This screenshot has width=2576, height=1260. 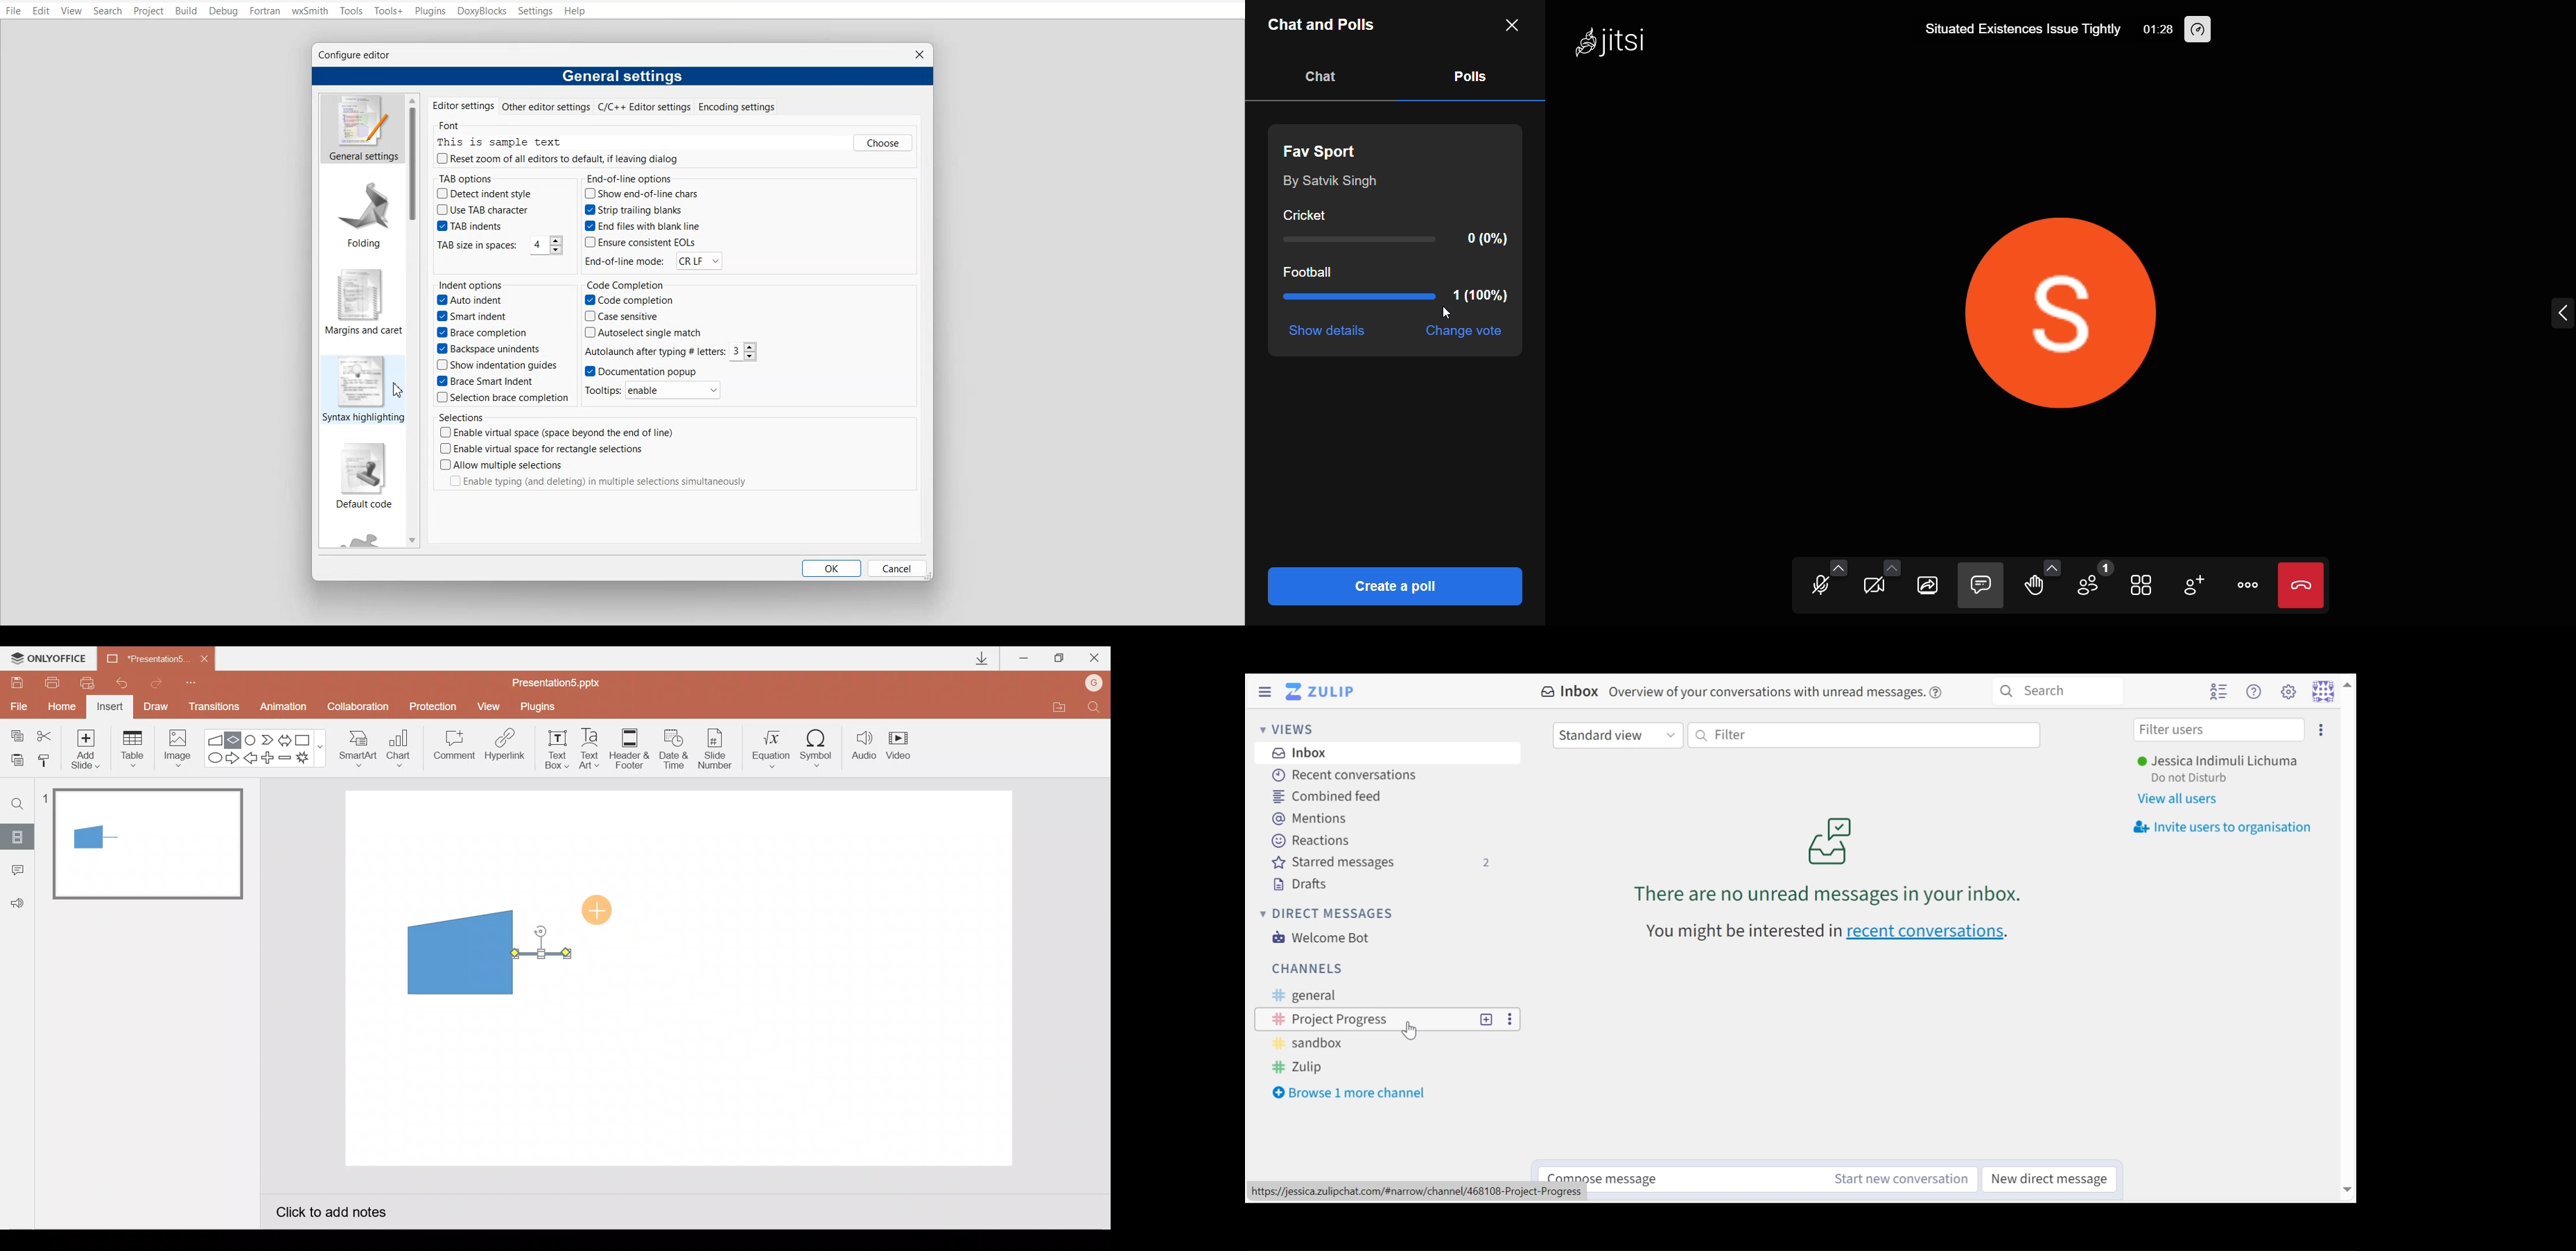 I want to click on Close, so click(x=204, y=659).